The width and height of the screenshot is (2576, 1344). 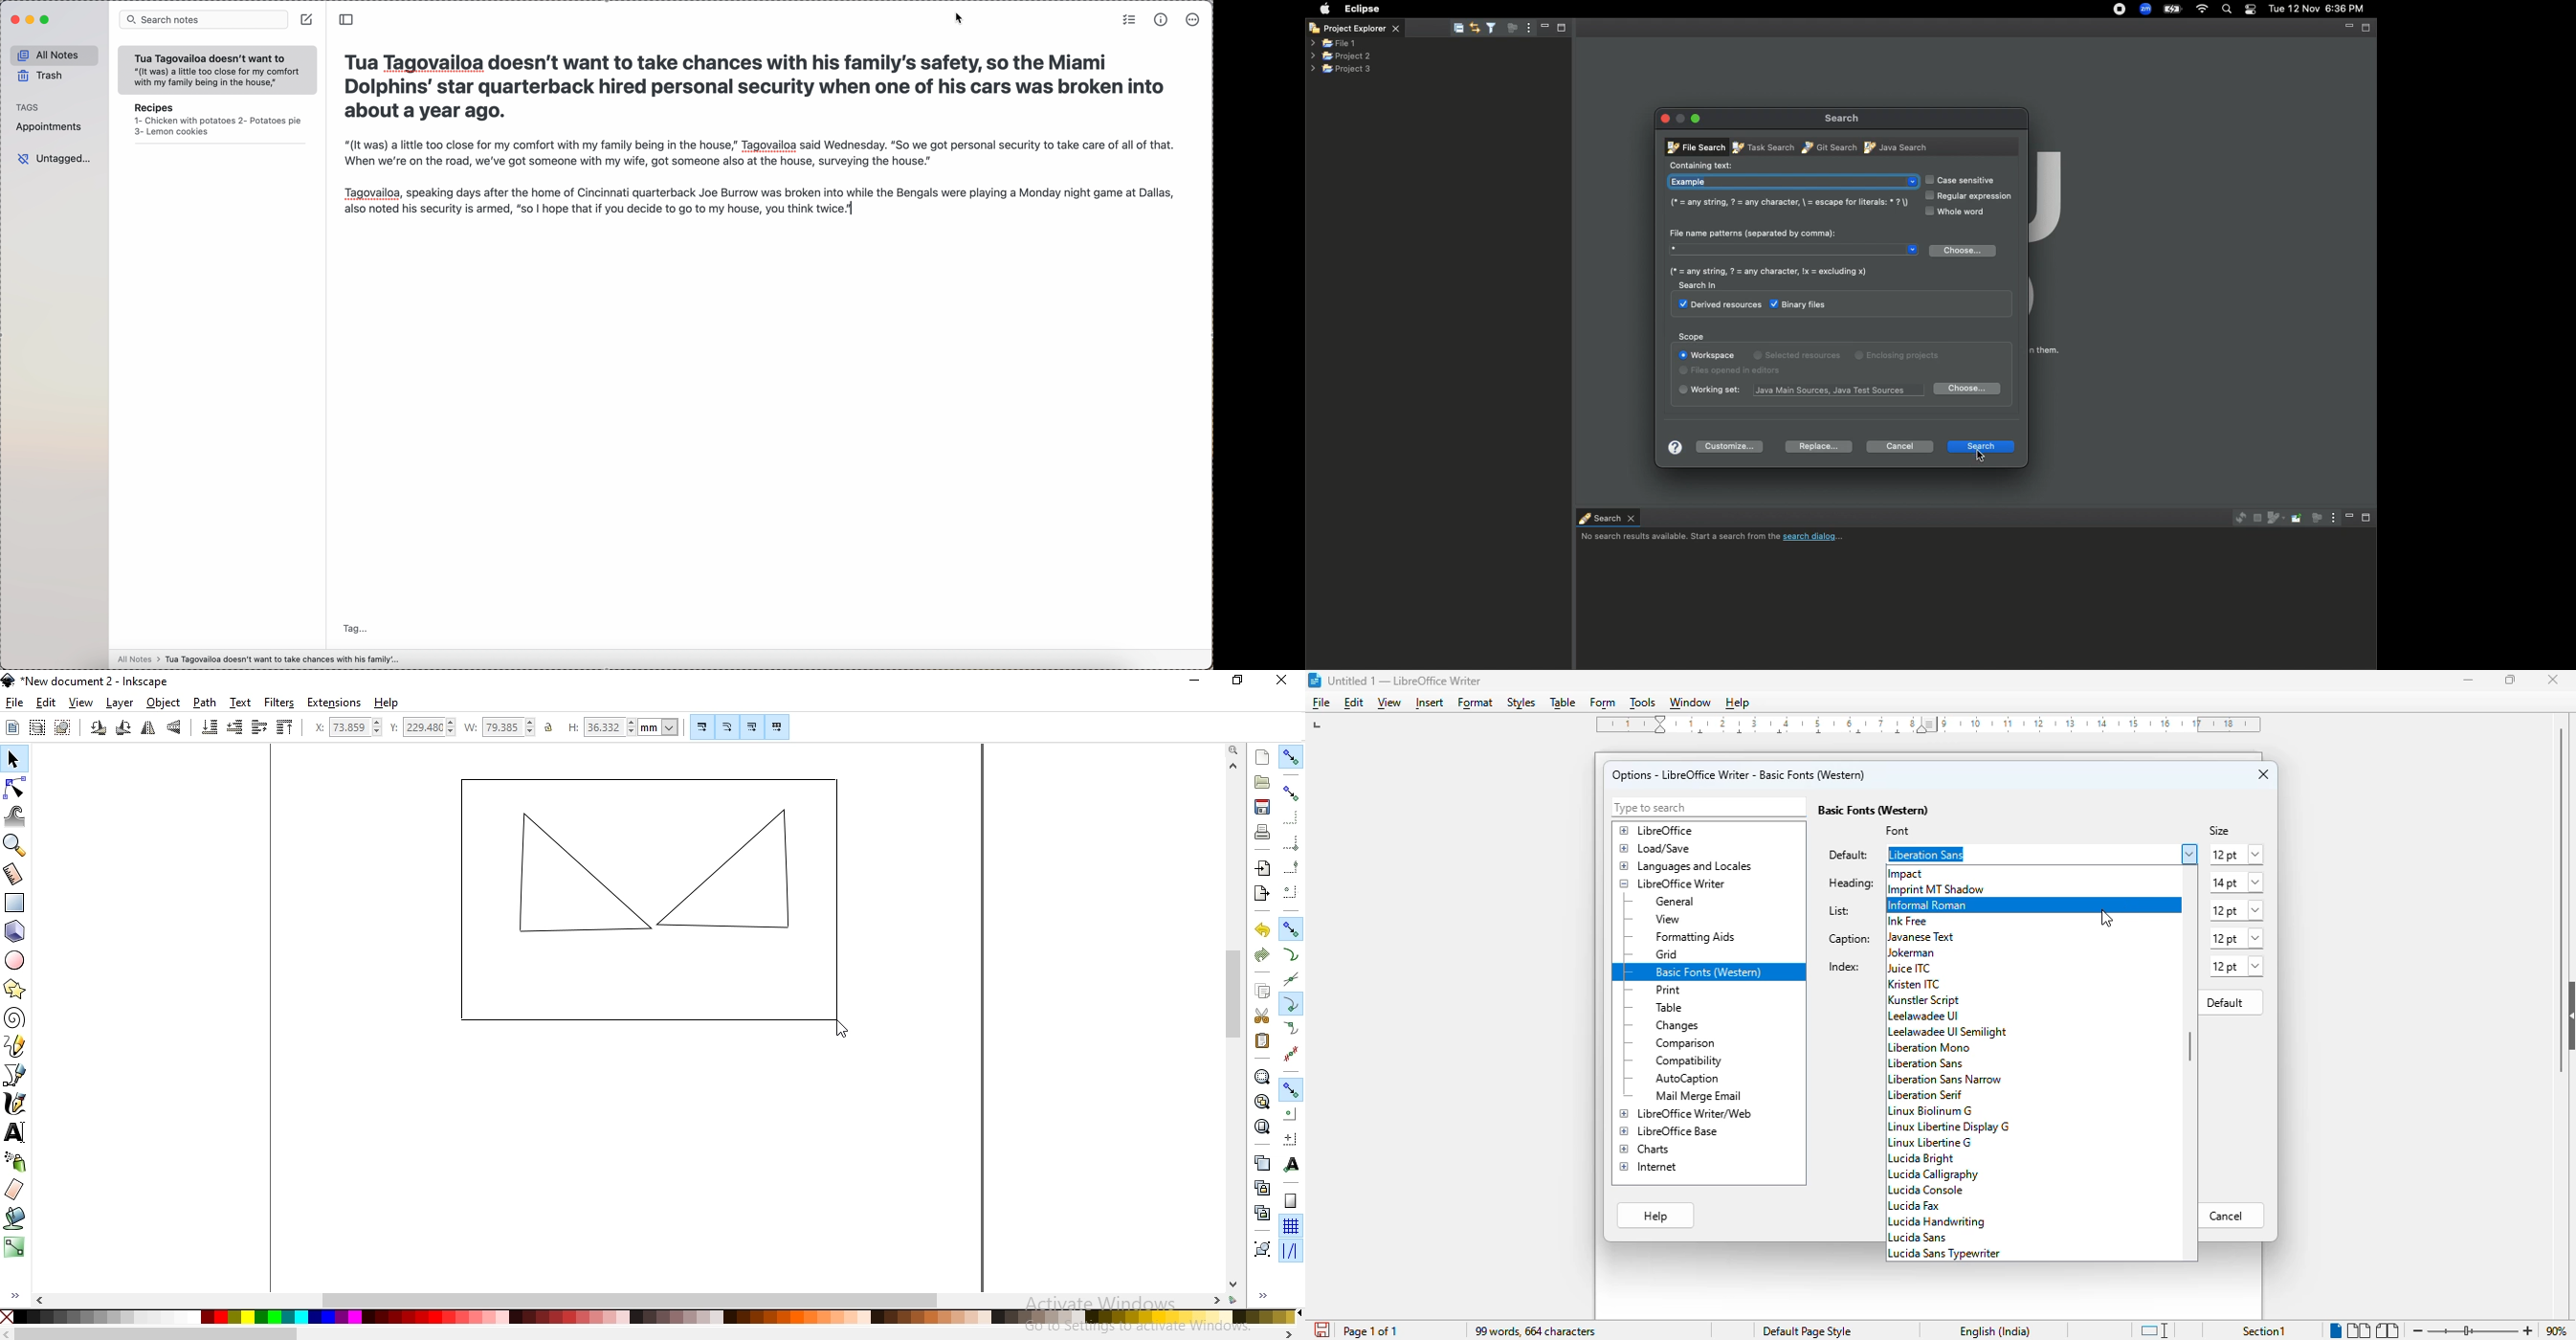 I want to click on caption: , so click(x=1849, y=940).